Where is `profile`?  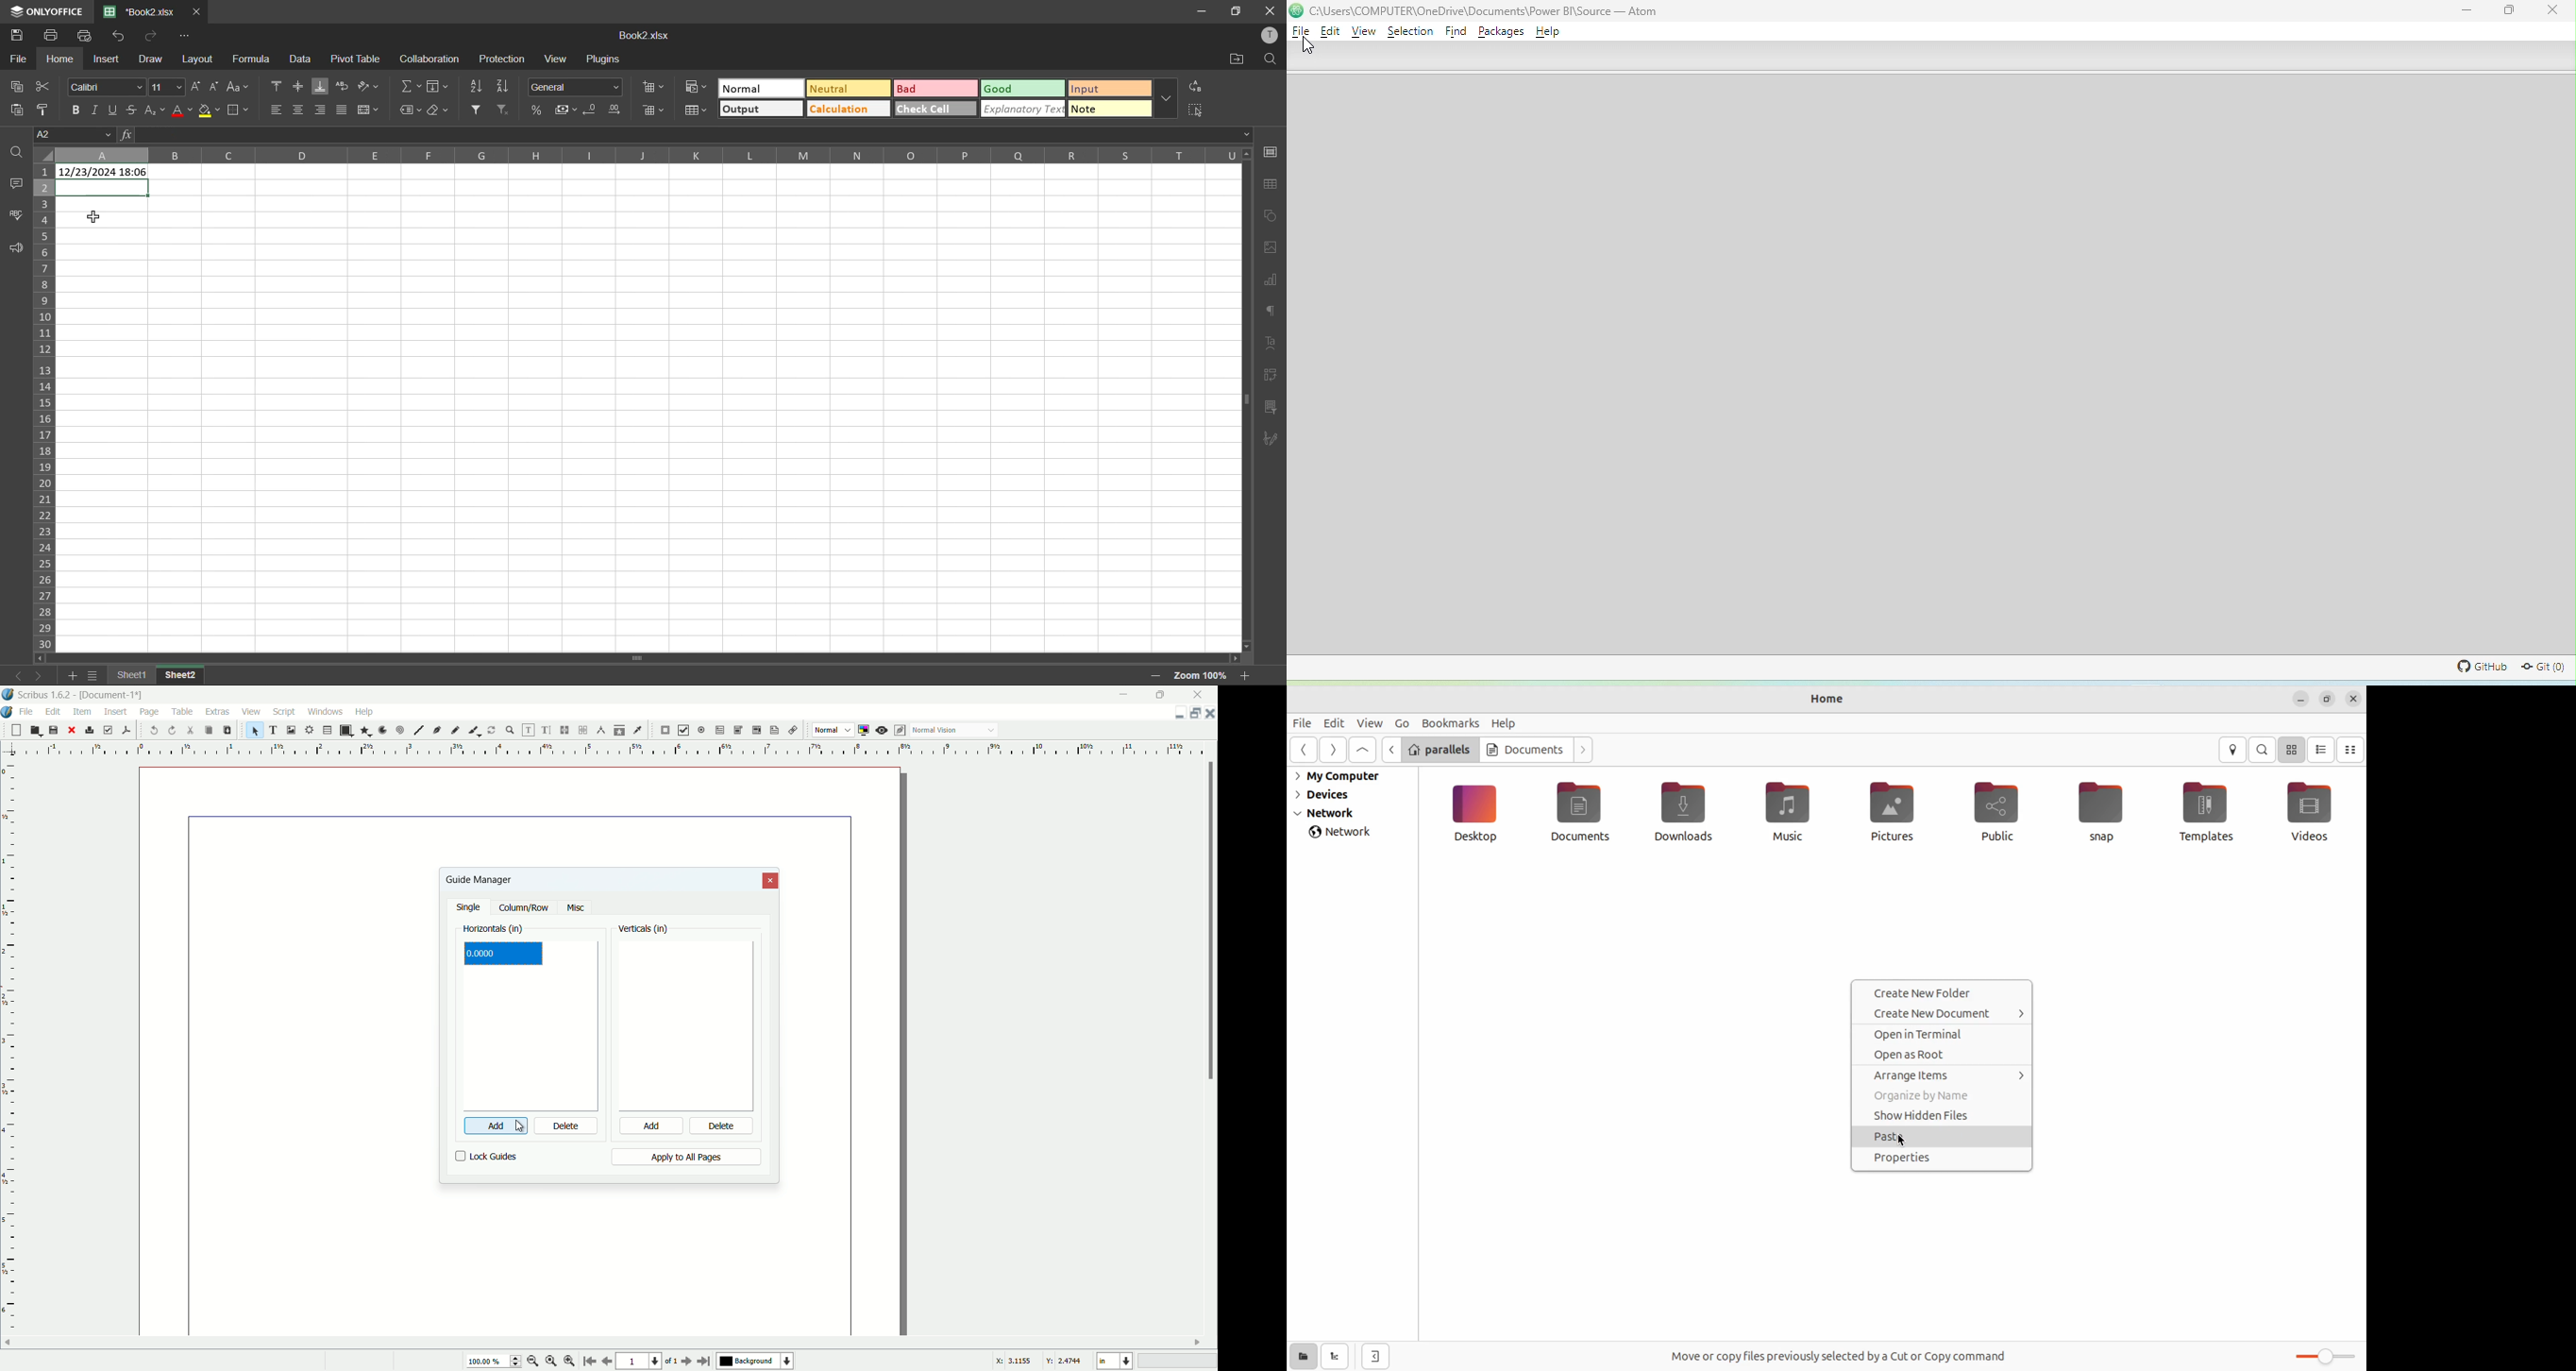
profile is located at coordinates (1273, 37).